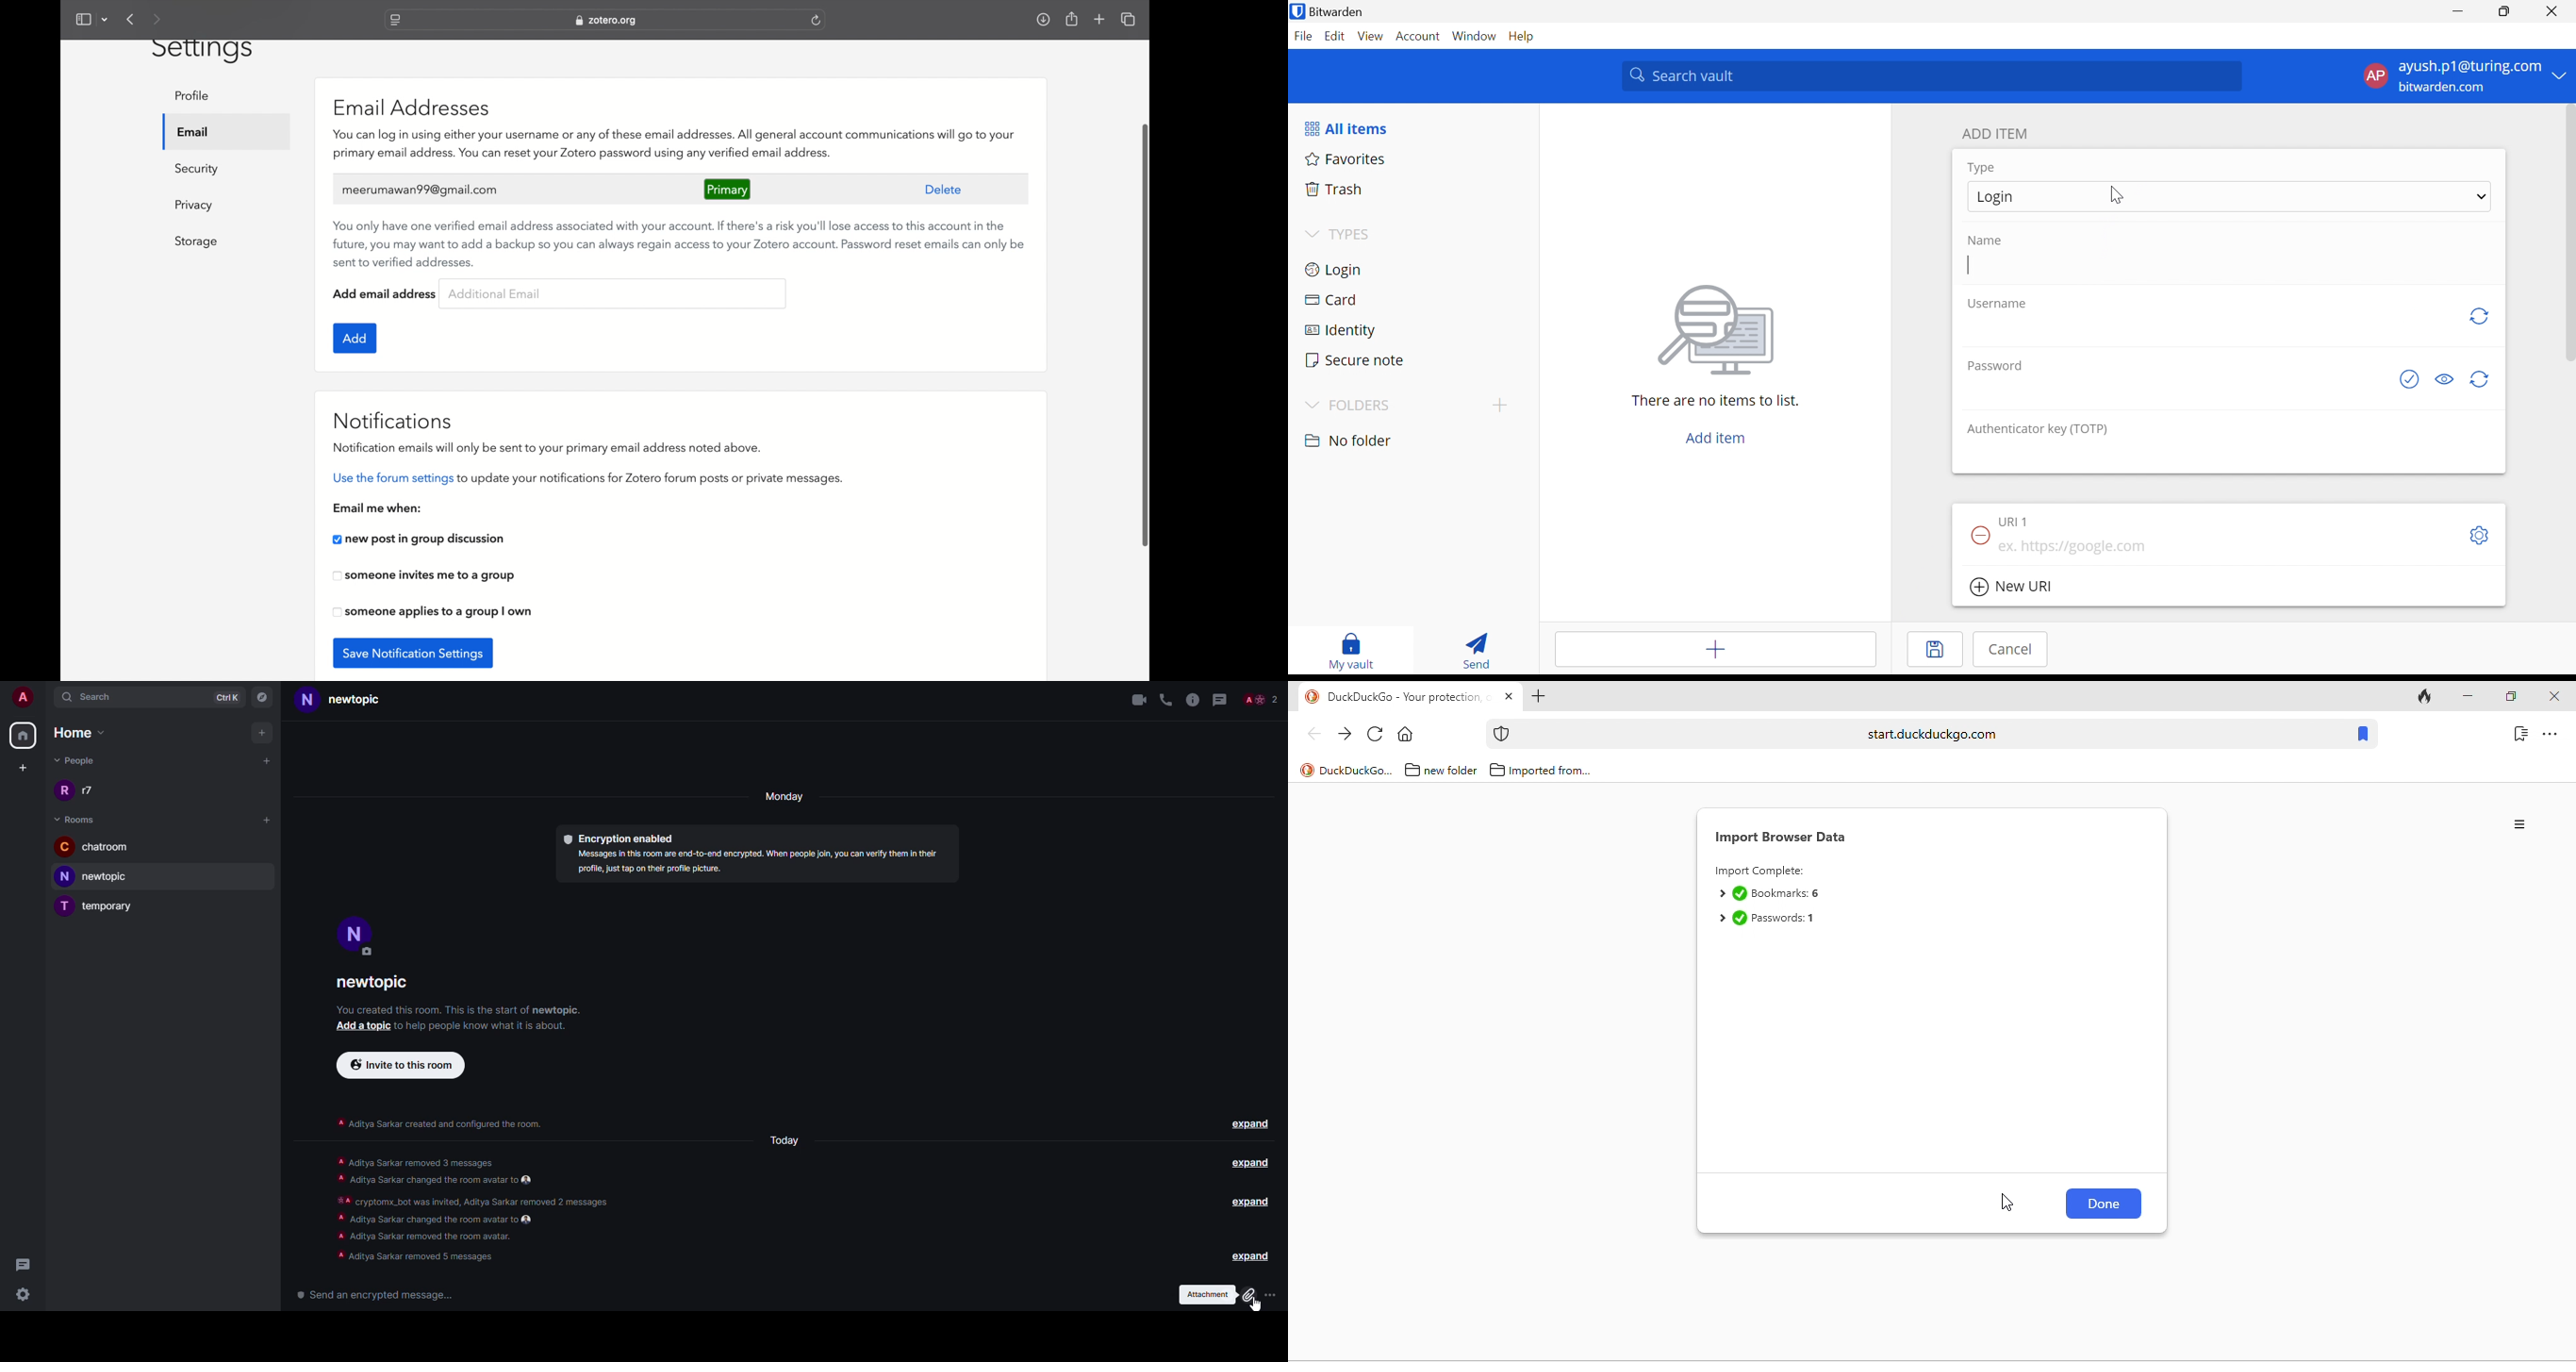  Describe the element at coordinates (105, 21) in the screenshot. I see `dropdown` at that location.